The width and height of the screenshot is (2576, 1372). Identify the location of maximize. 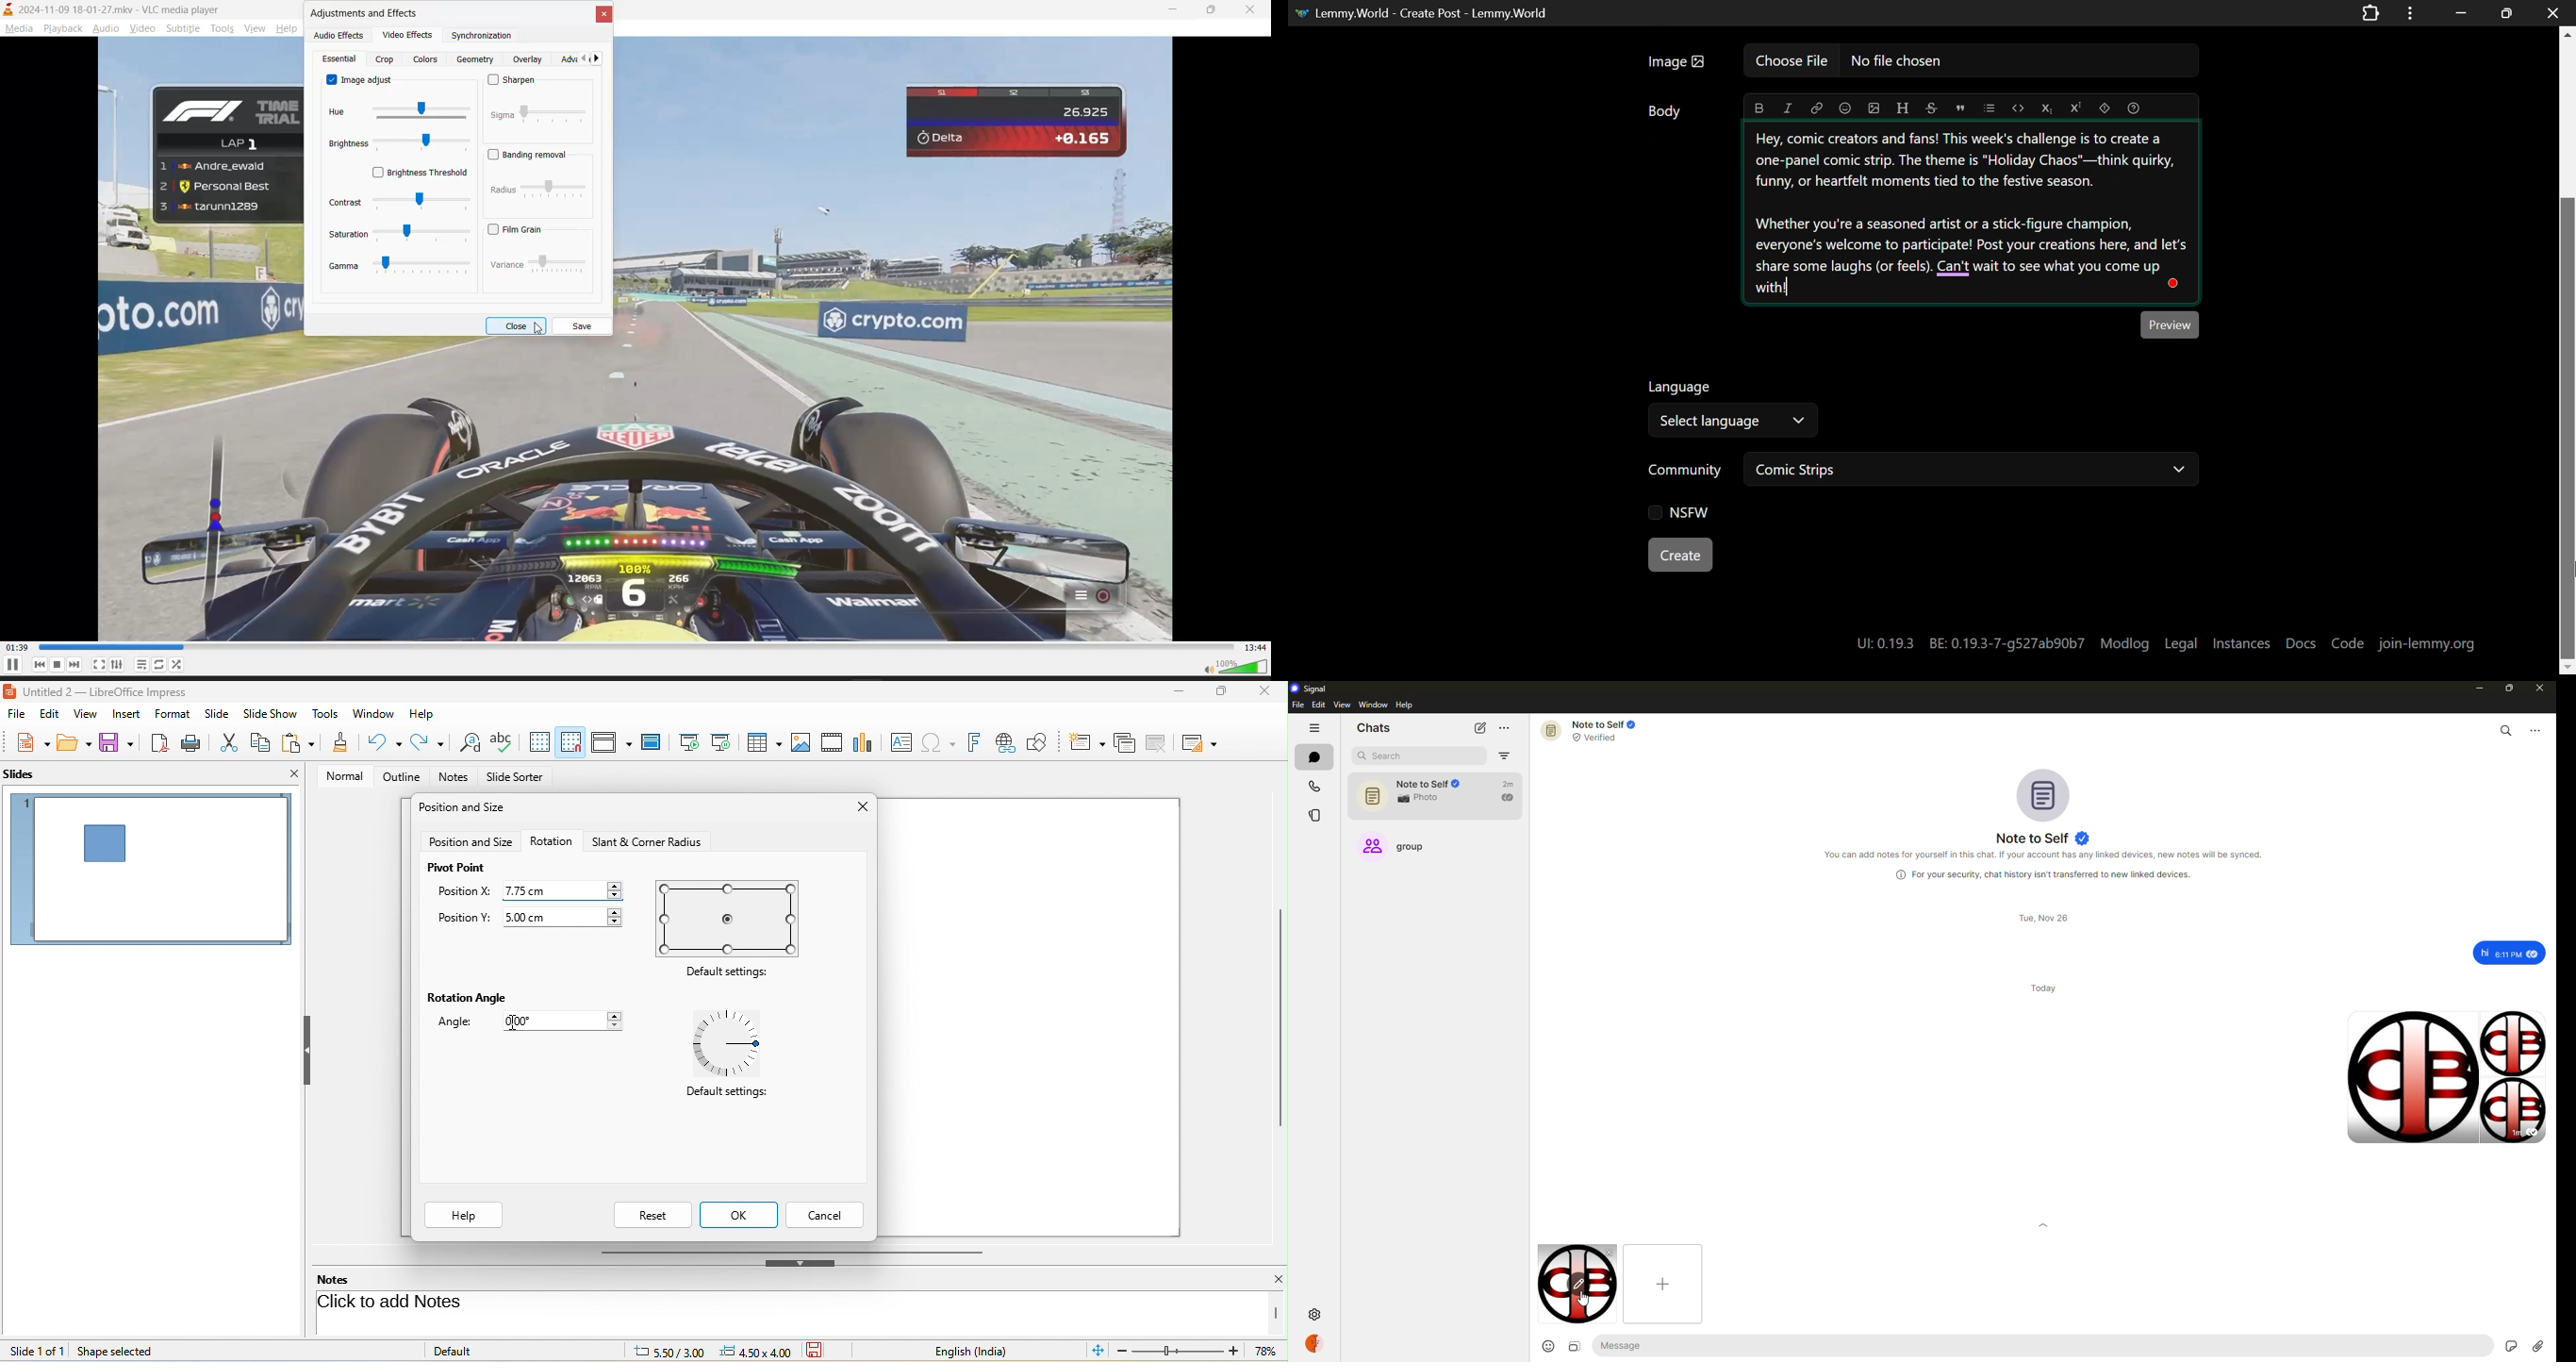
(1214, 695).